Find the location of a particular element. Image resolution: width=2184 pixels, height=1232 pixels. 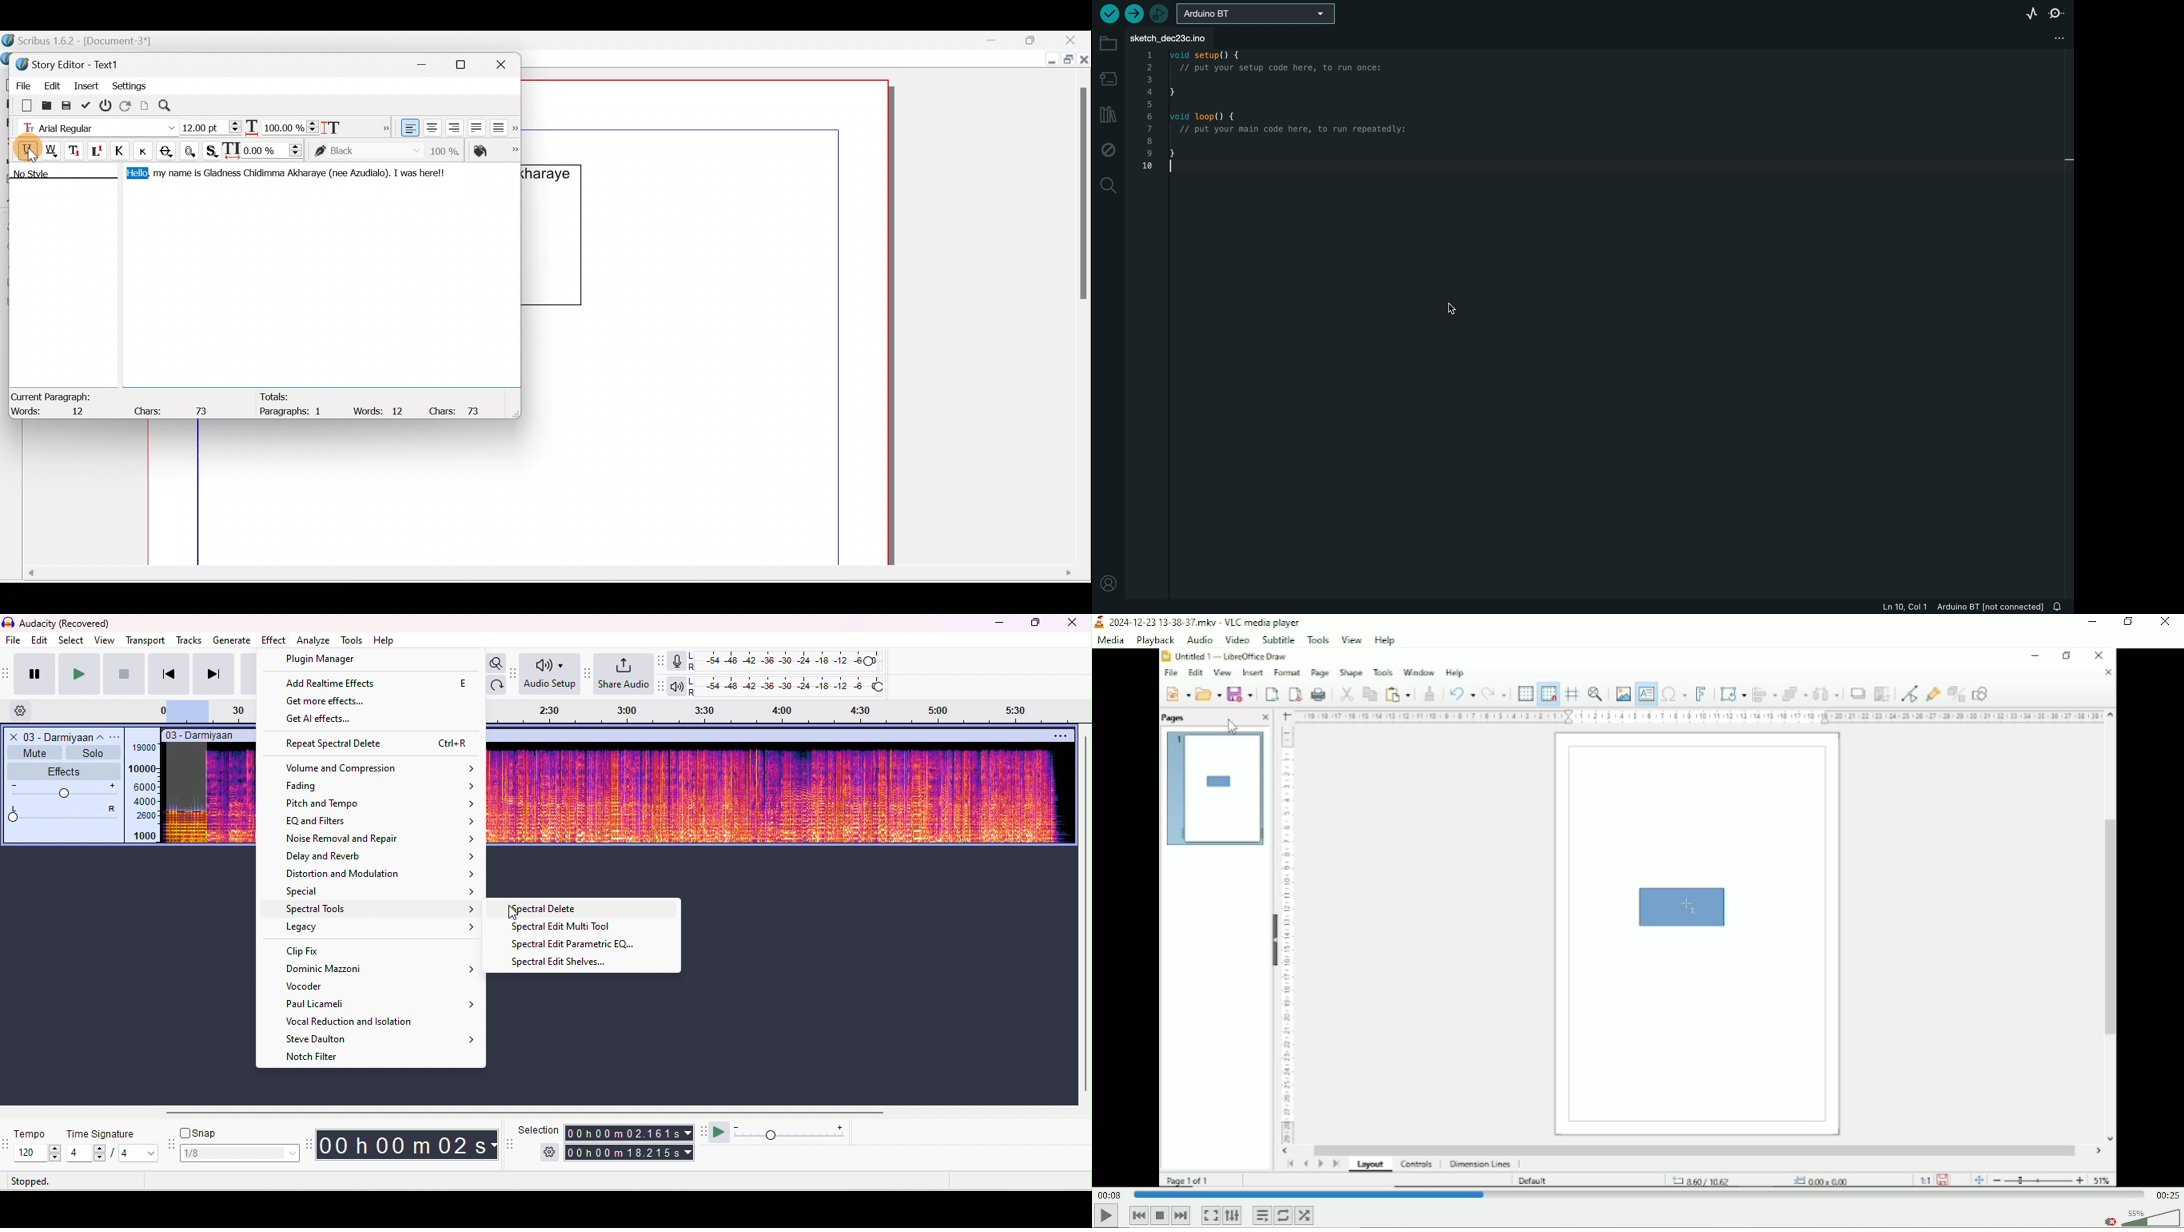

repeat spectral delete is located at coordinates (381, 744).